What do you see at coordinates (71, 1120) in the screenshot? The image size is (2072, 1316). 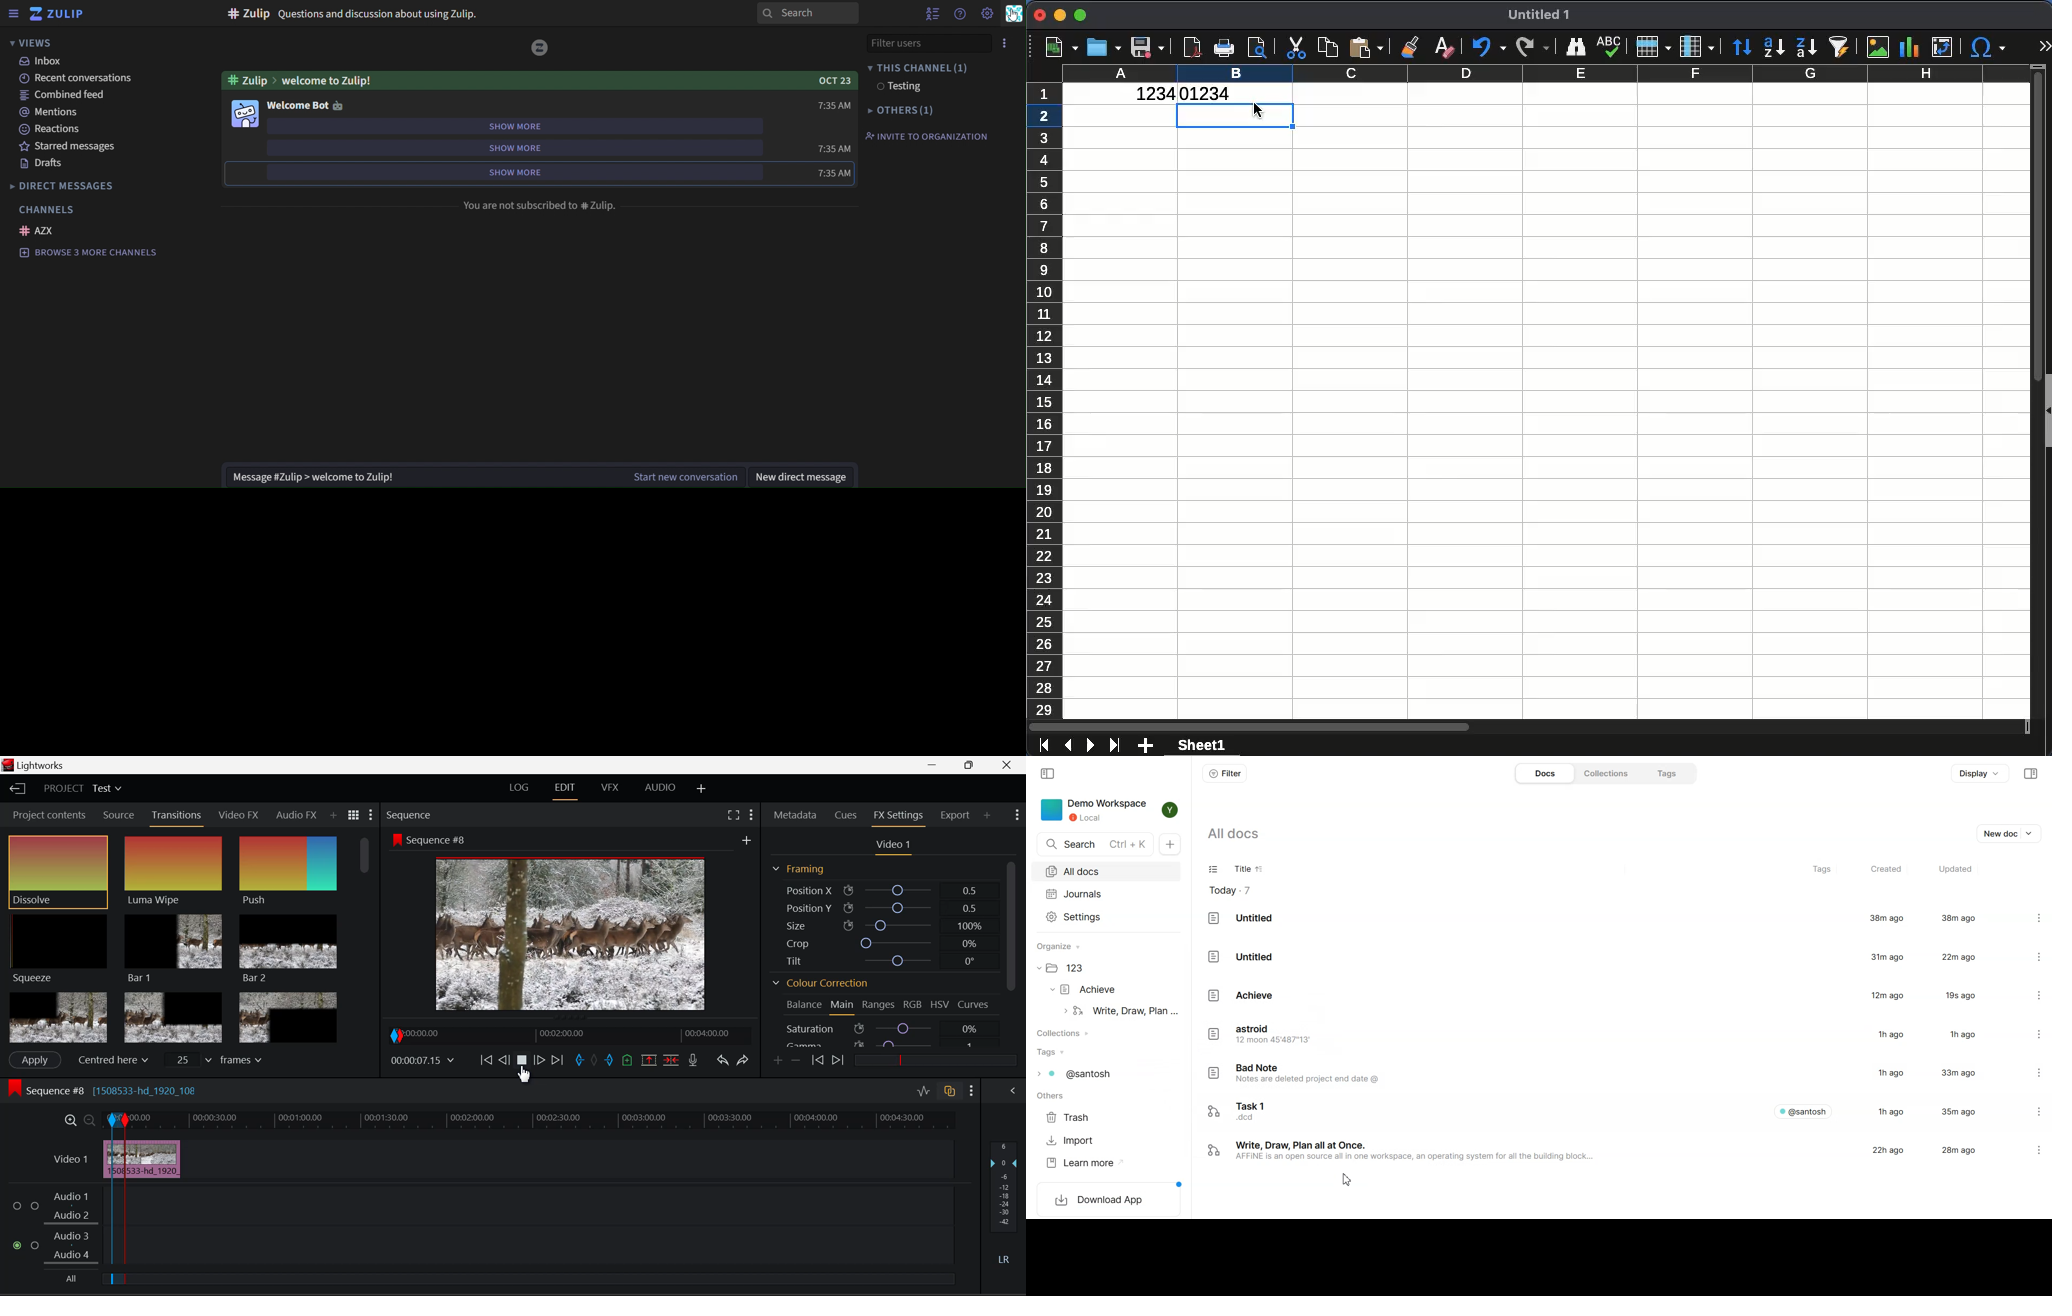 I see `Timeline Zoom In` at bounding box center [71, 1120].